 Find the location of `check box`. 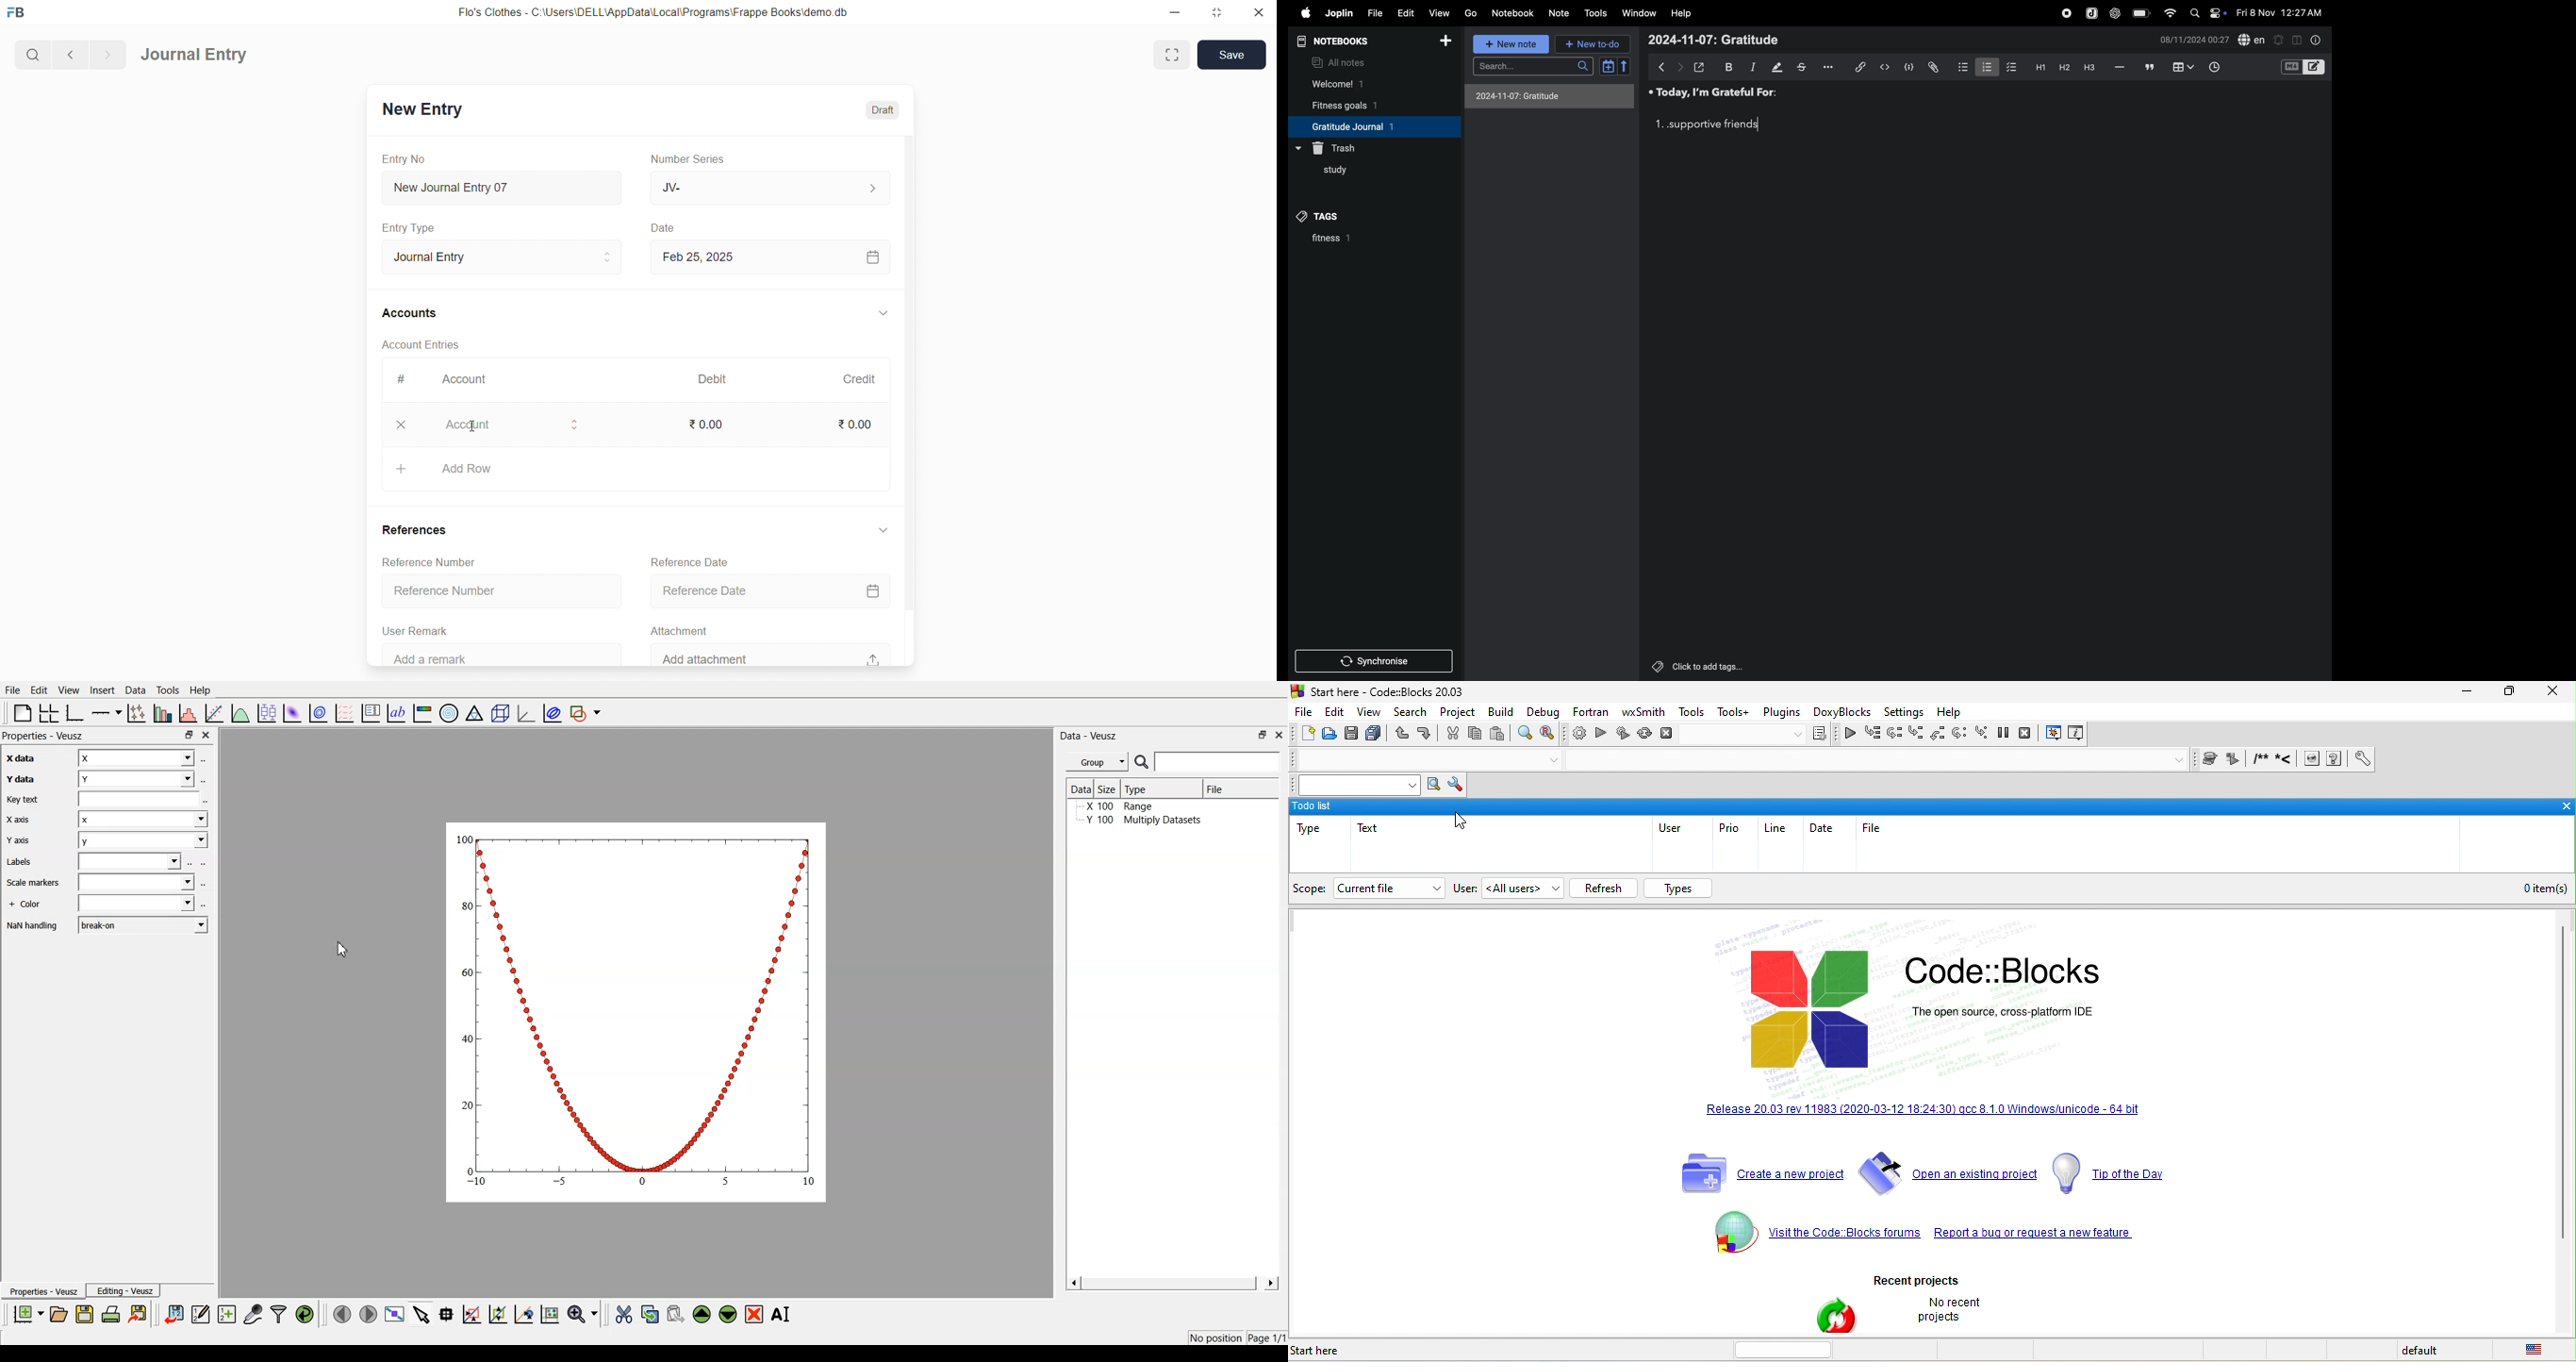

check box is located at coordinates (2009, 67).